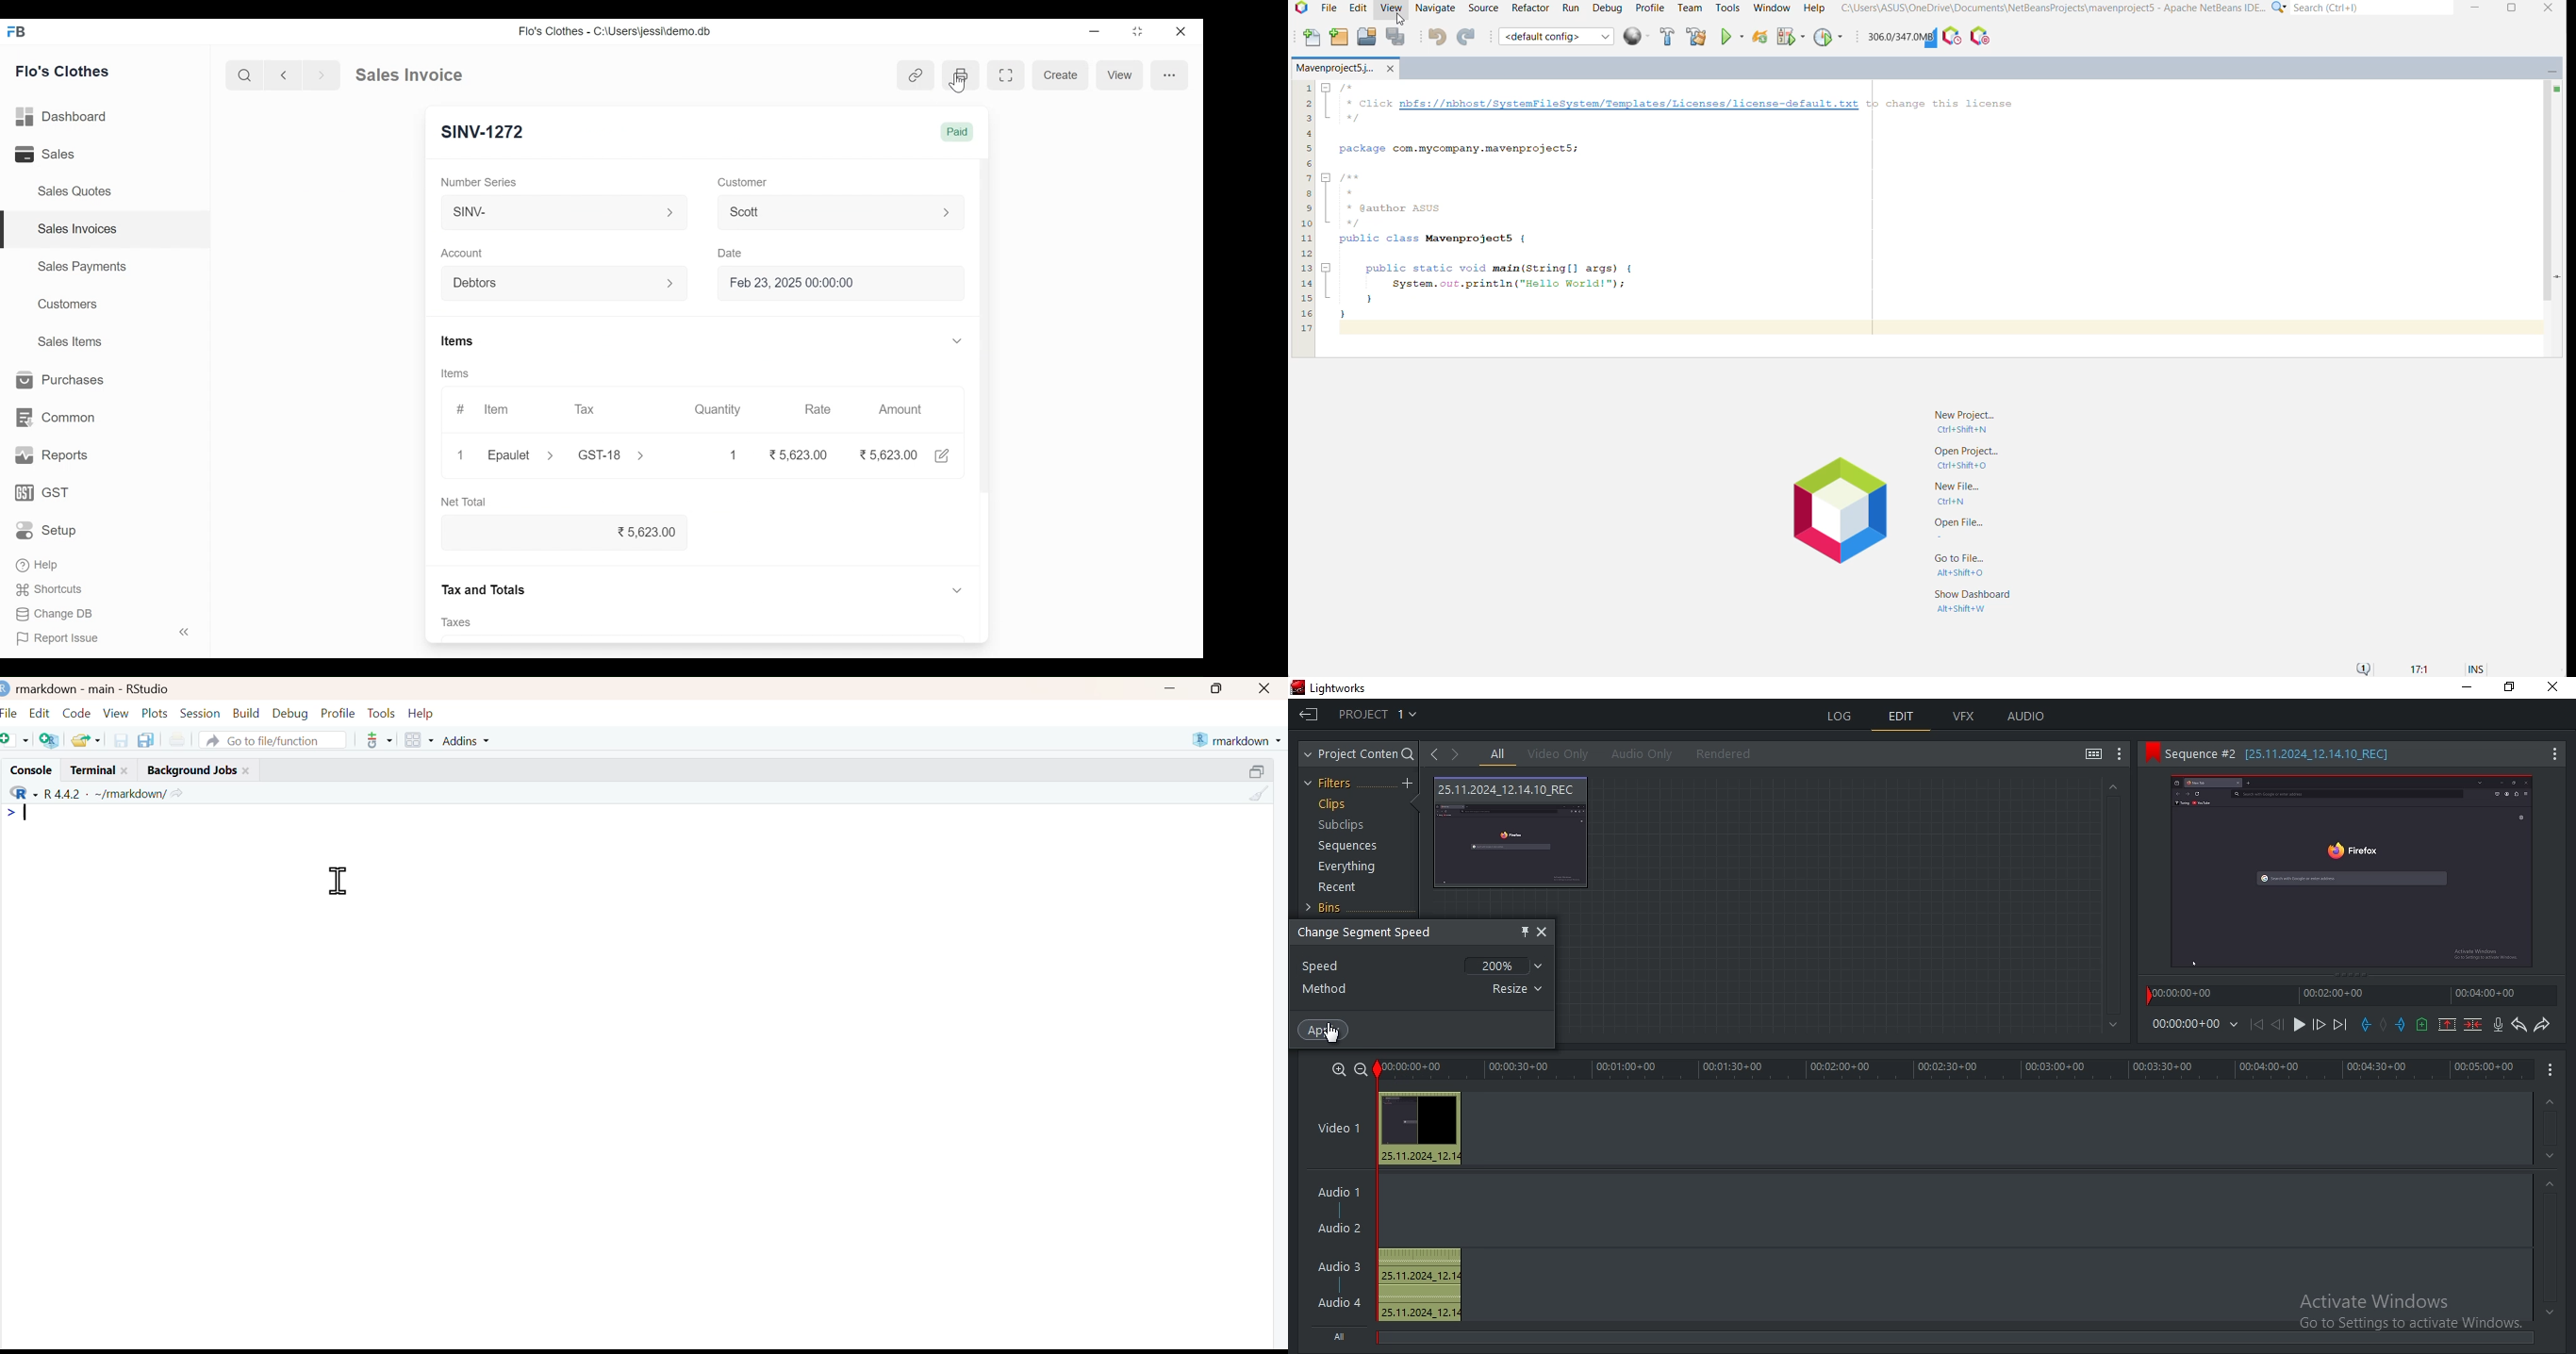 This screenshot has height=1372, width=2576. Describe the element at coordinates (645, 532) in the screenshot. I see `% 5,623.00` at that location.